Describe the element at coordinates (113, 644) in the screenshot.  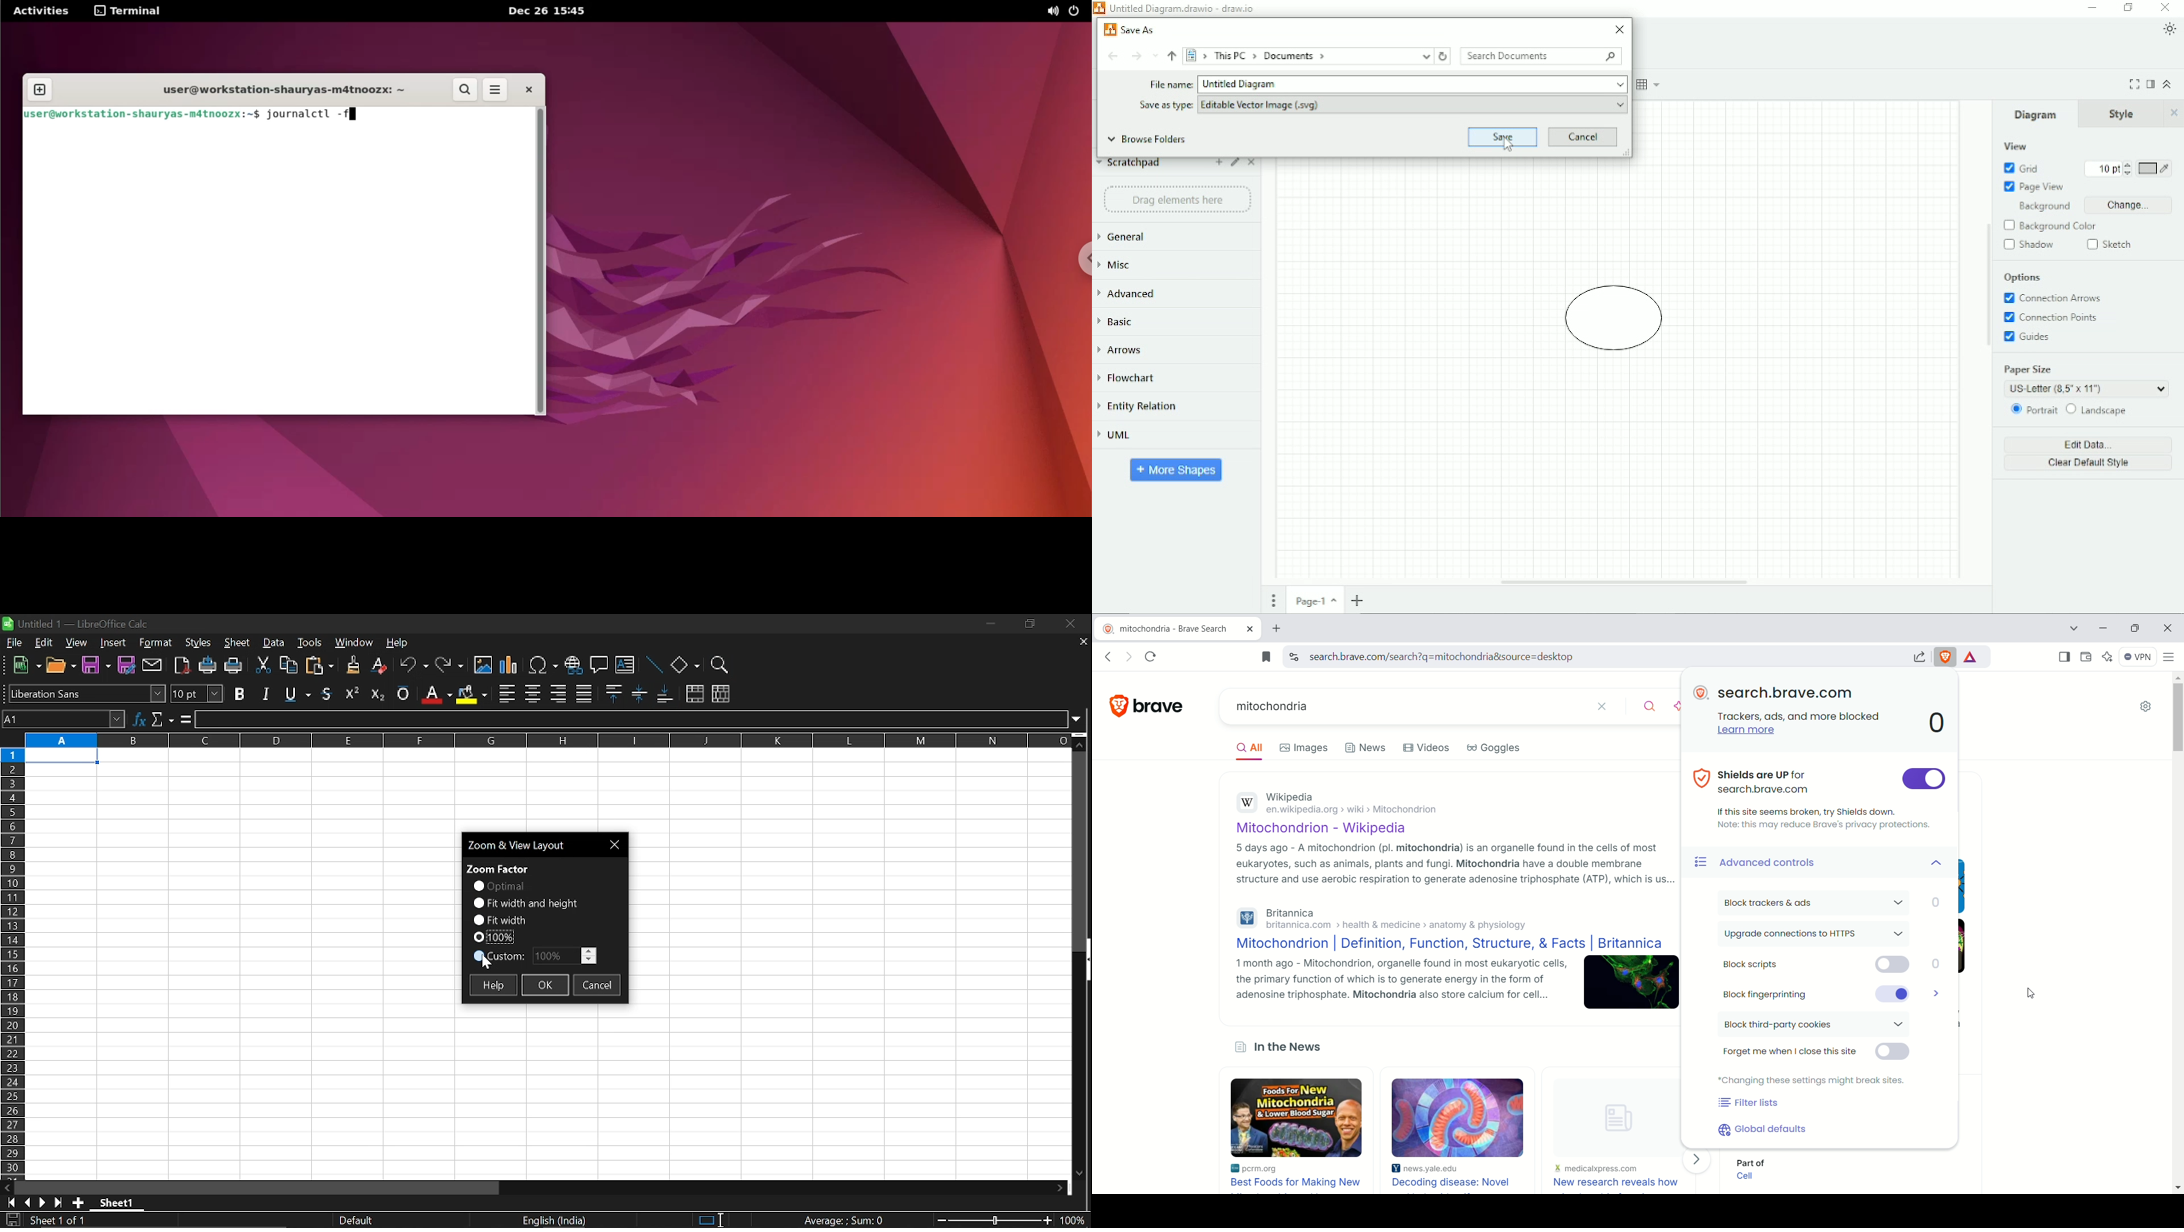
I see `Insert` at that location.